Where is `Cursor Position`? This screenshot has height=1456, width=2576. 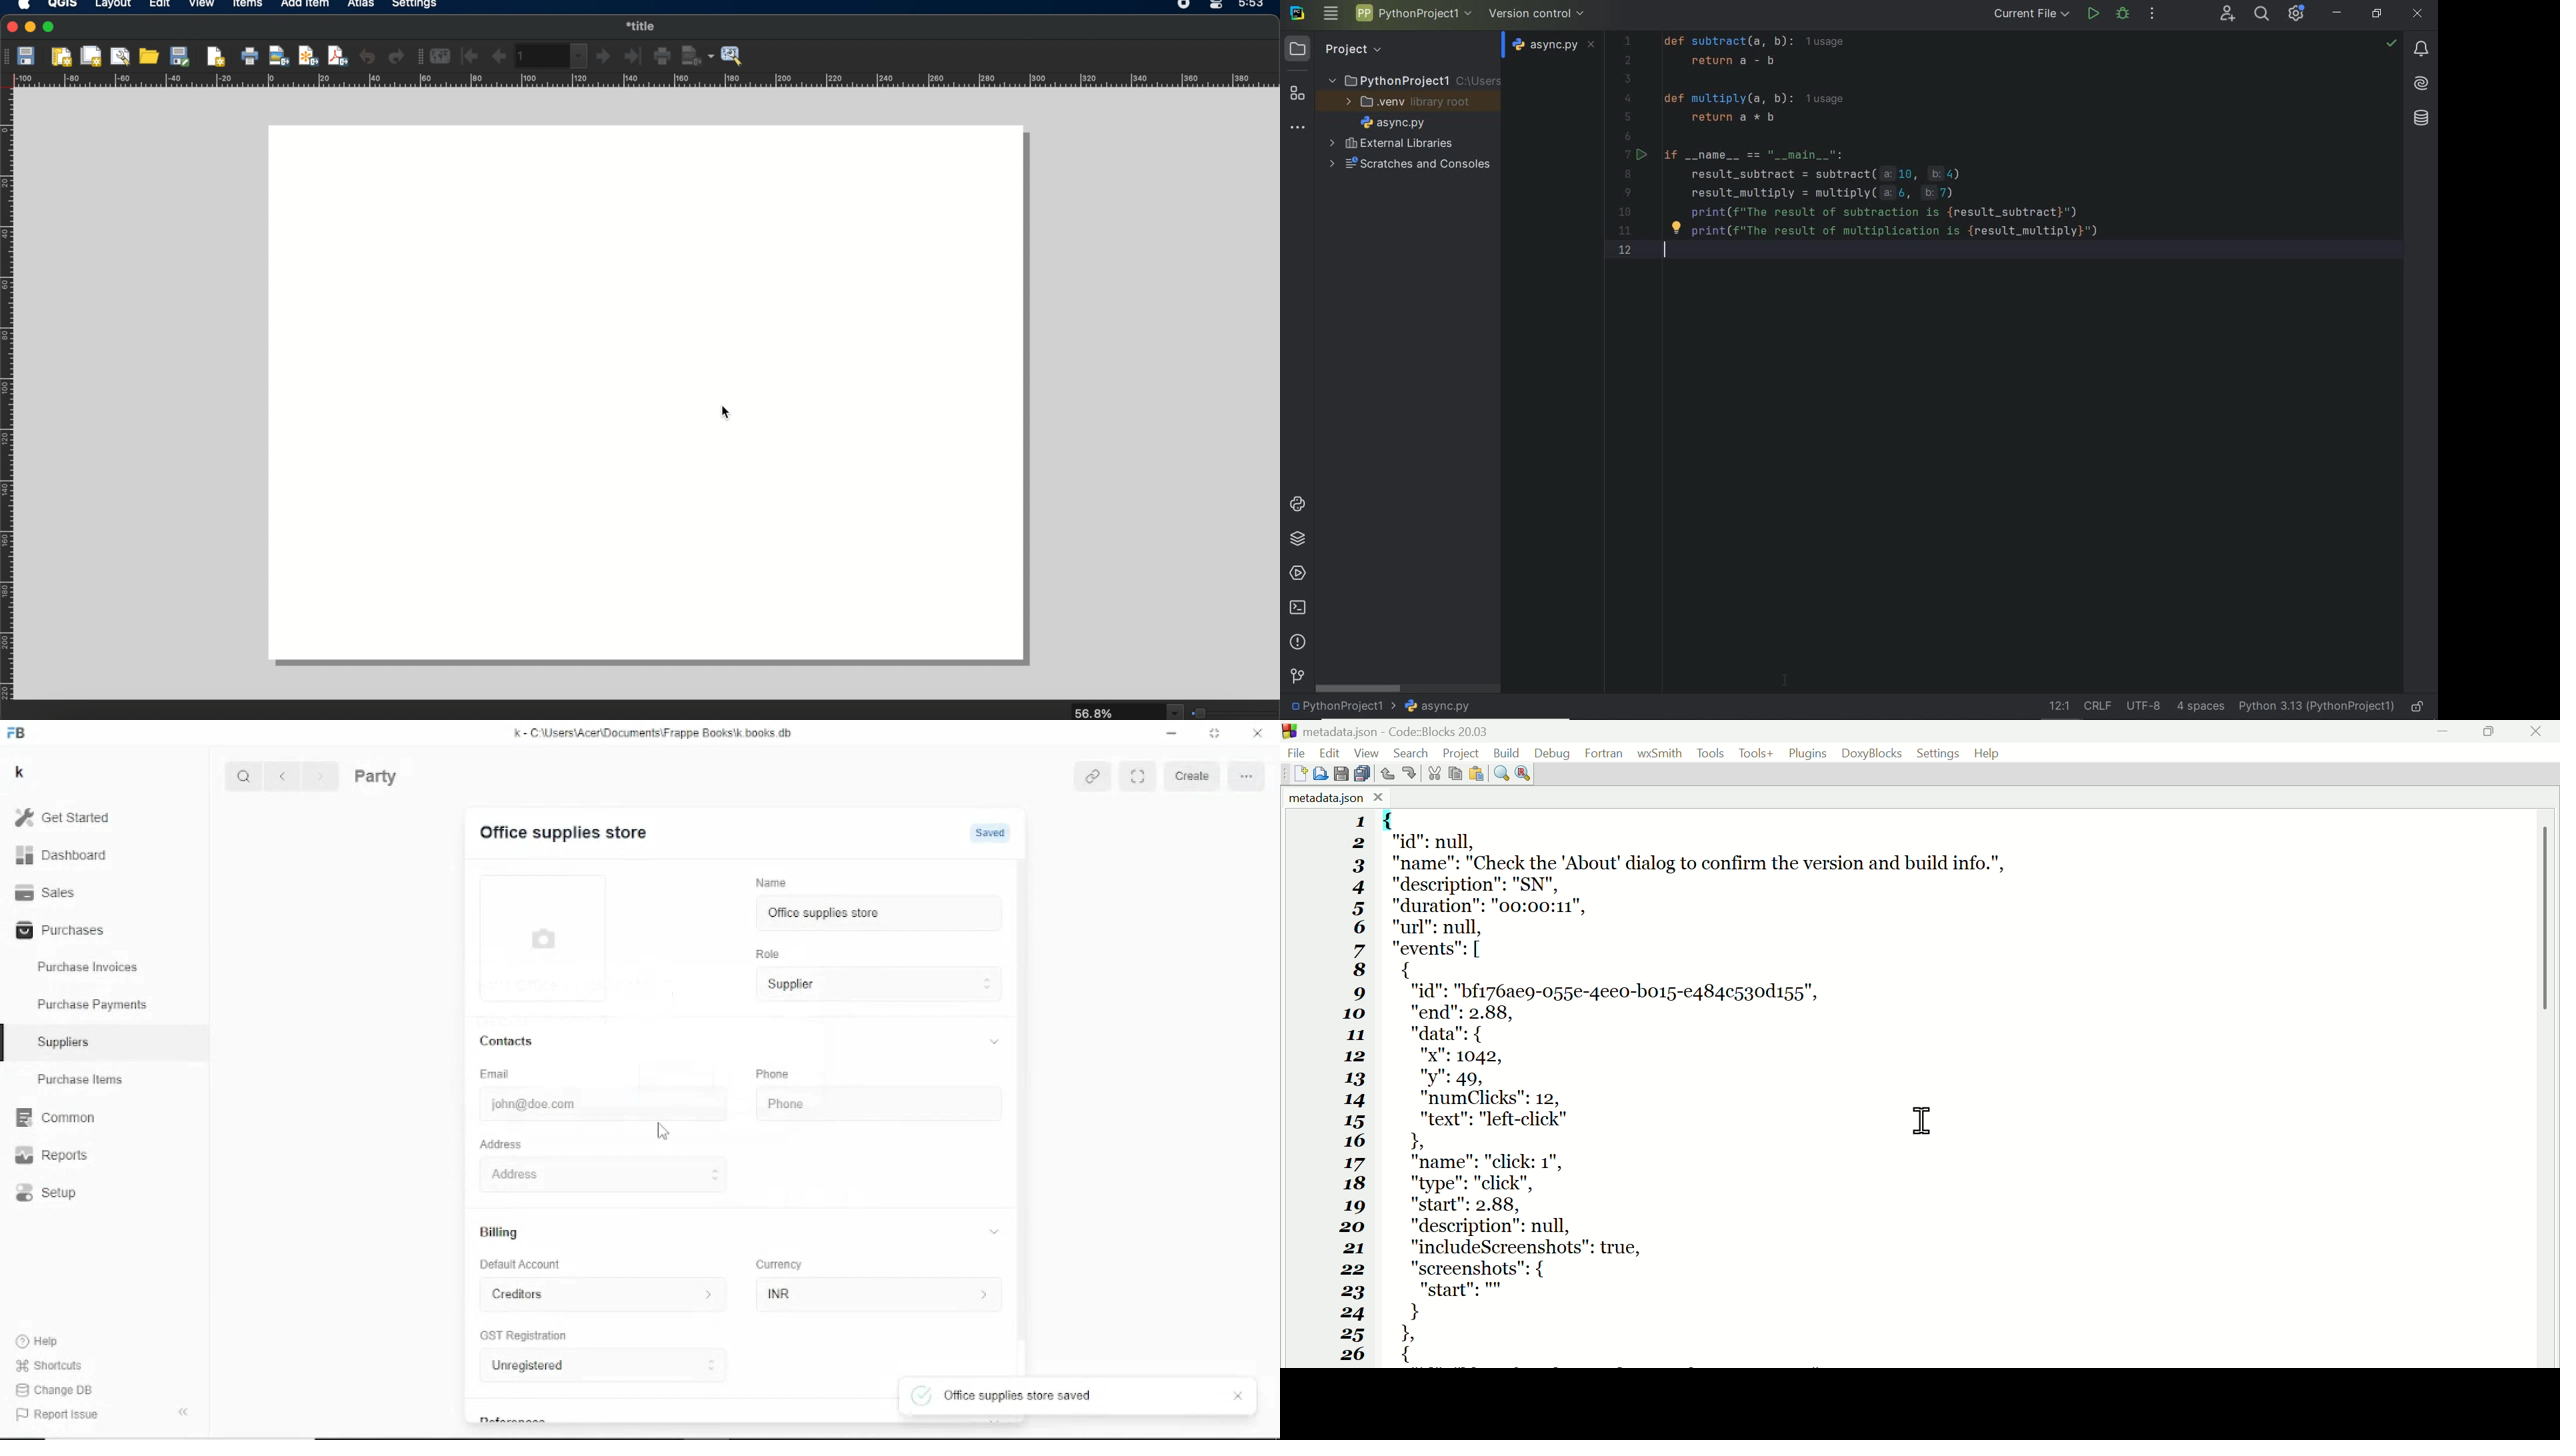 Cursor Position is located at coordinates (1786, 679).